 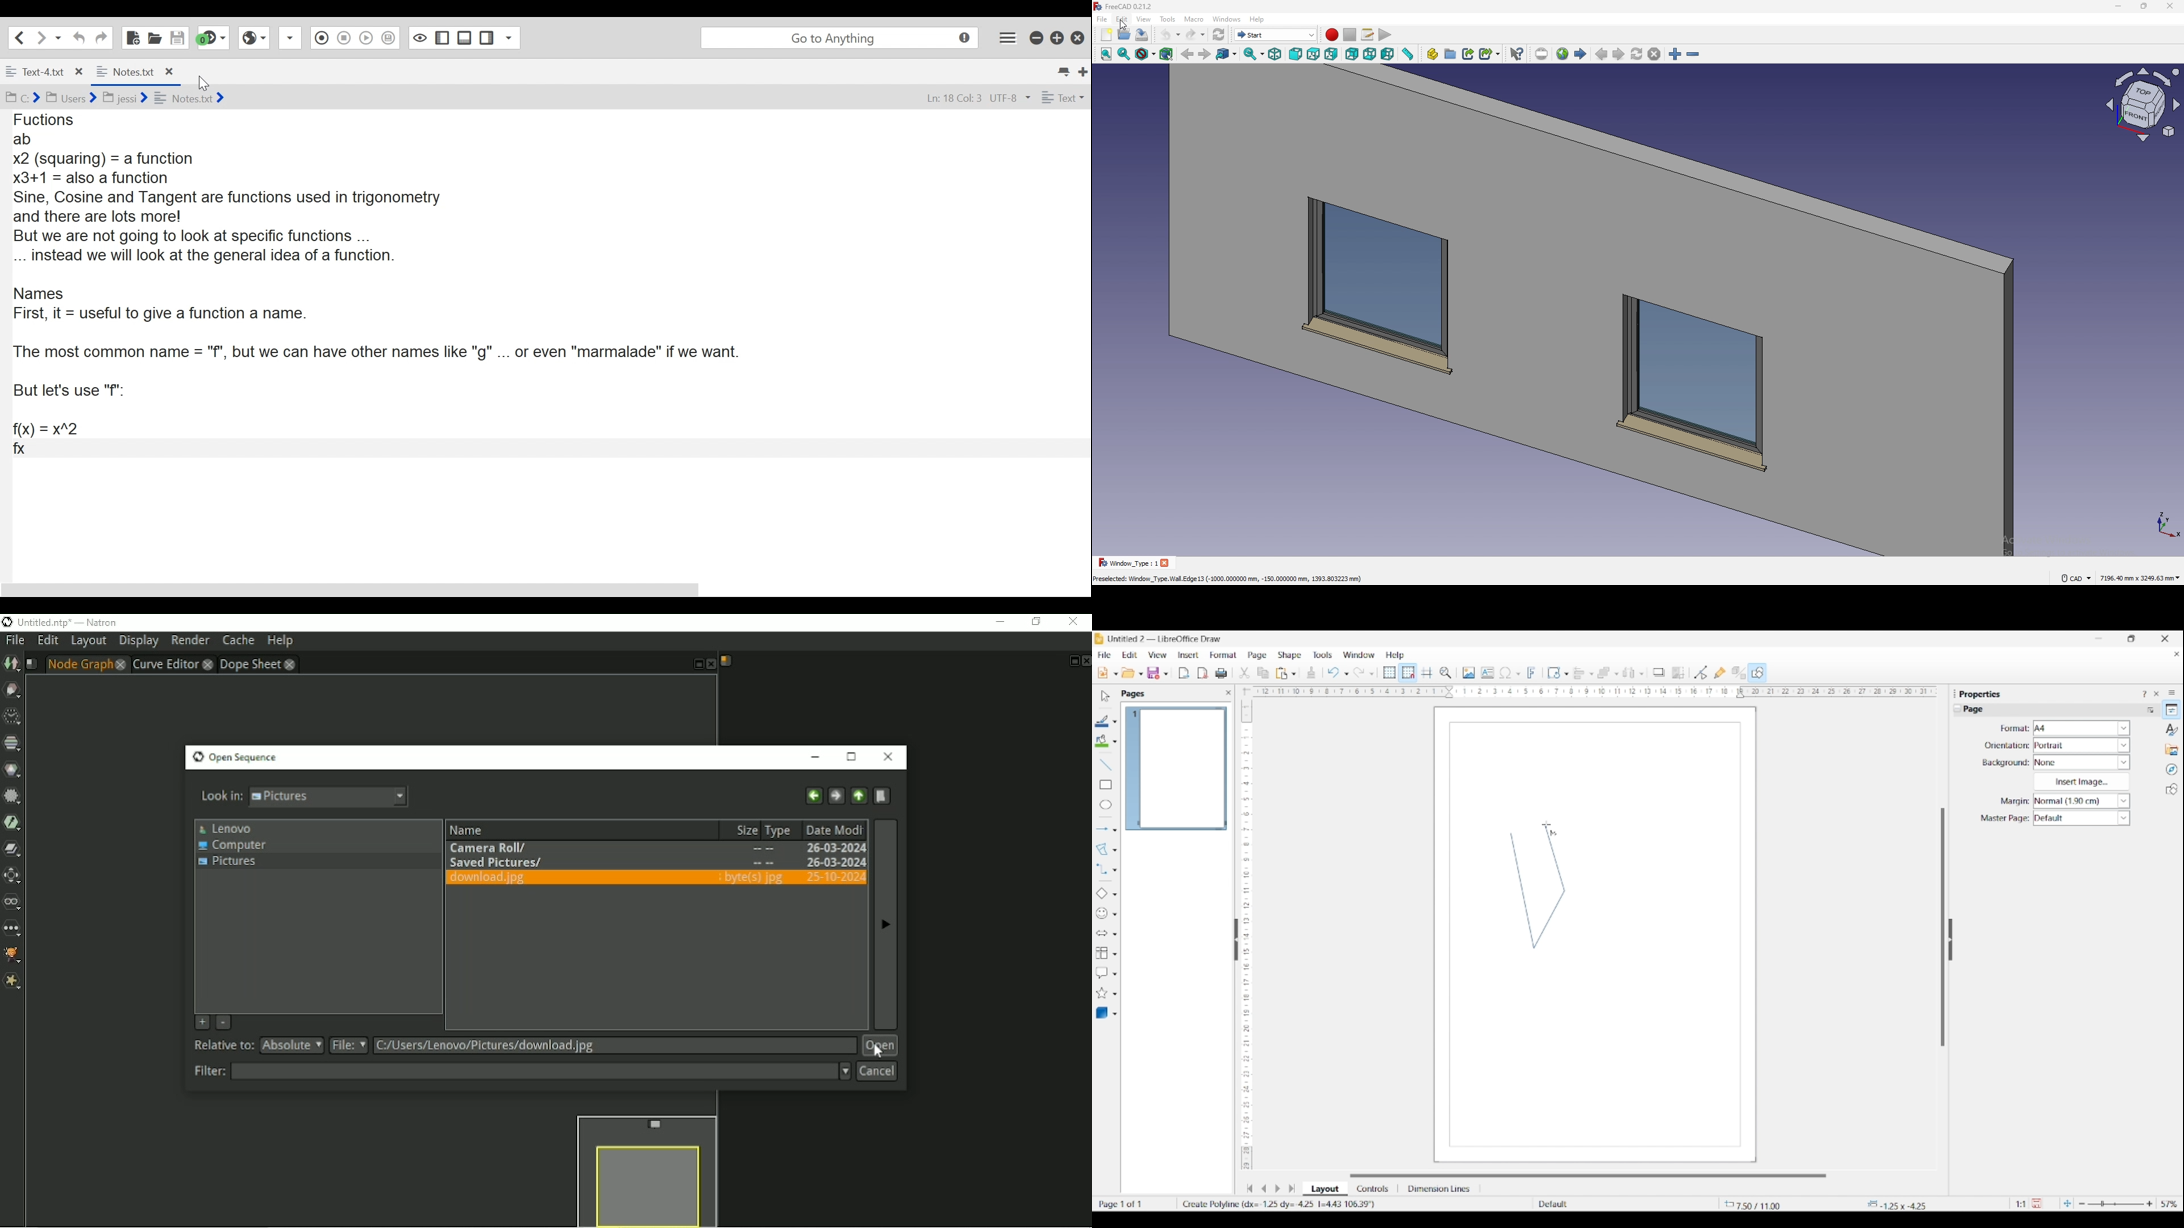 What do you see at coordinates (1359, 673) in the screenshot?
I see `Redo last action` at bounding box center [1359, 673].